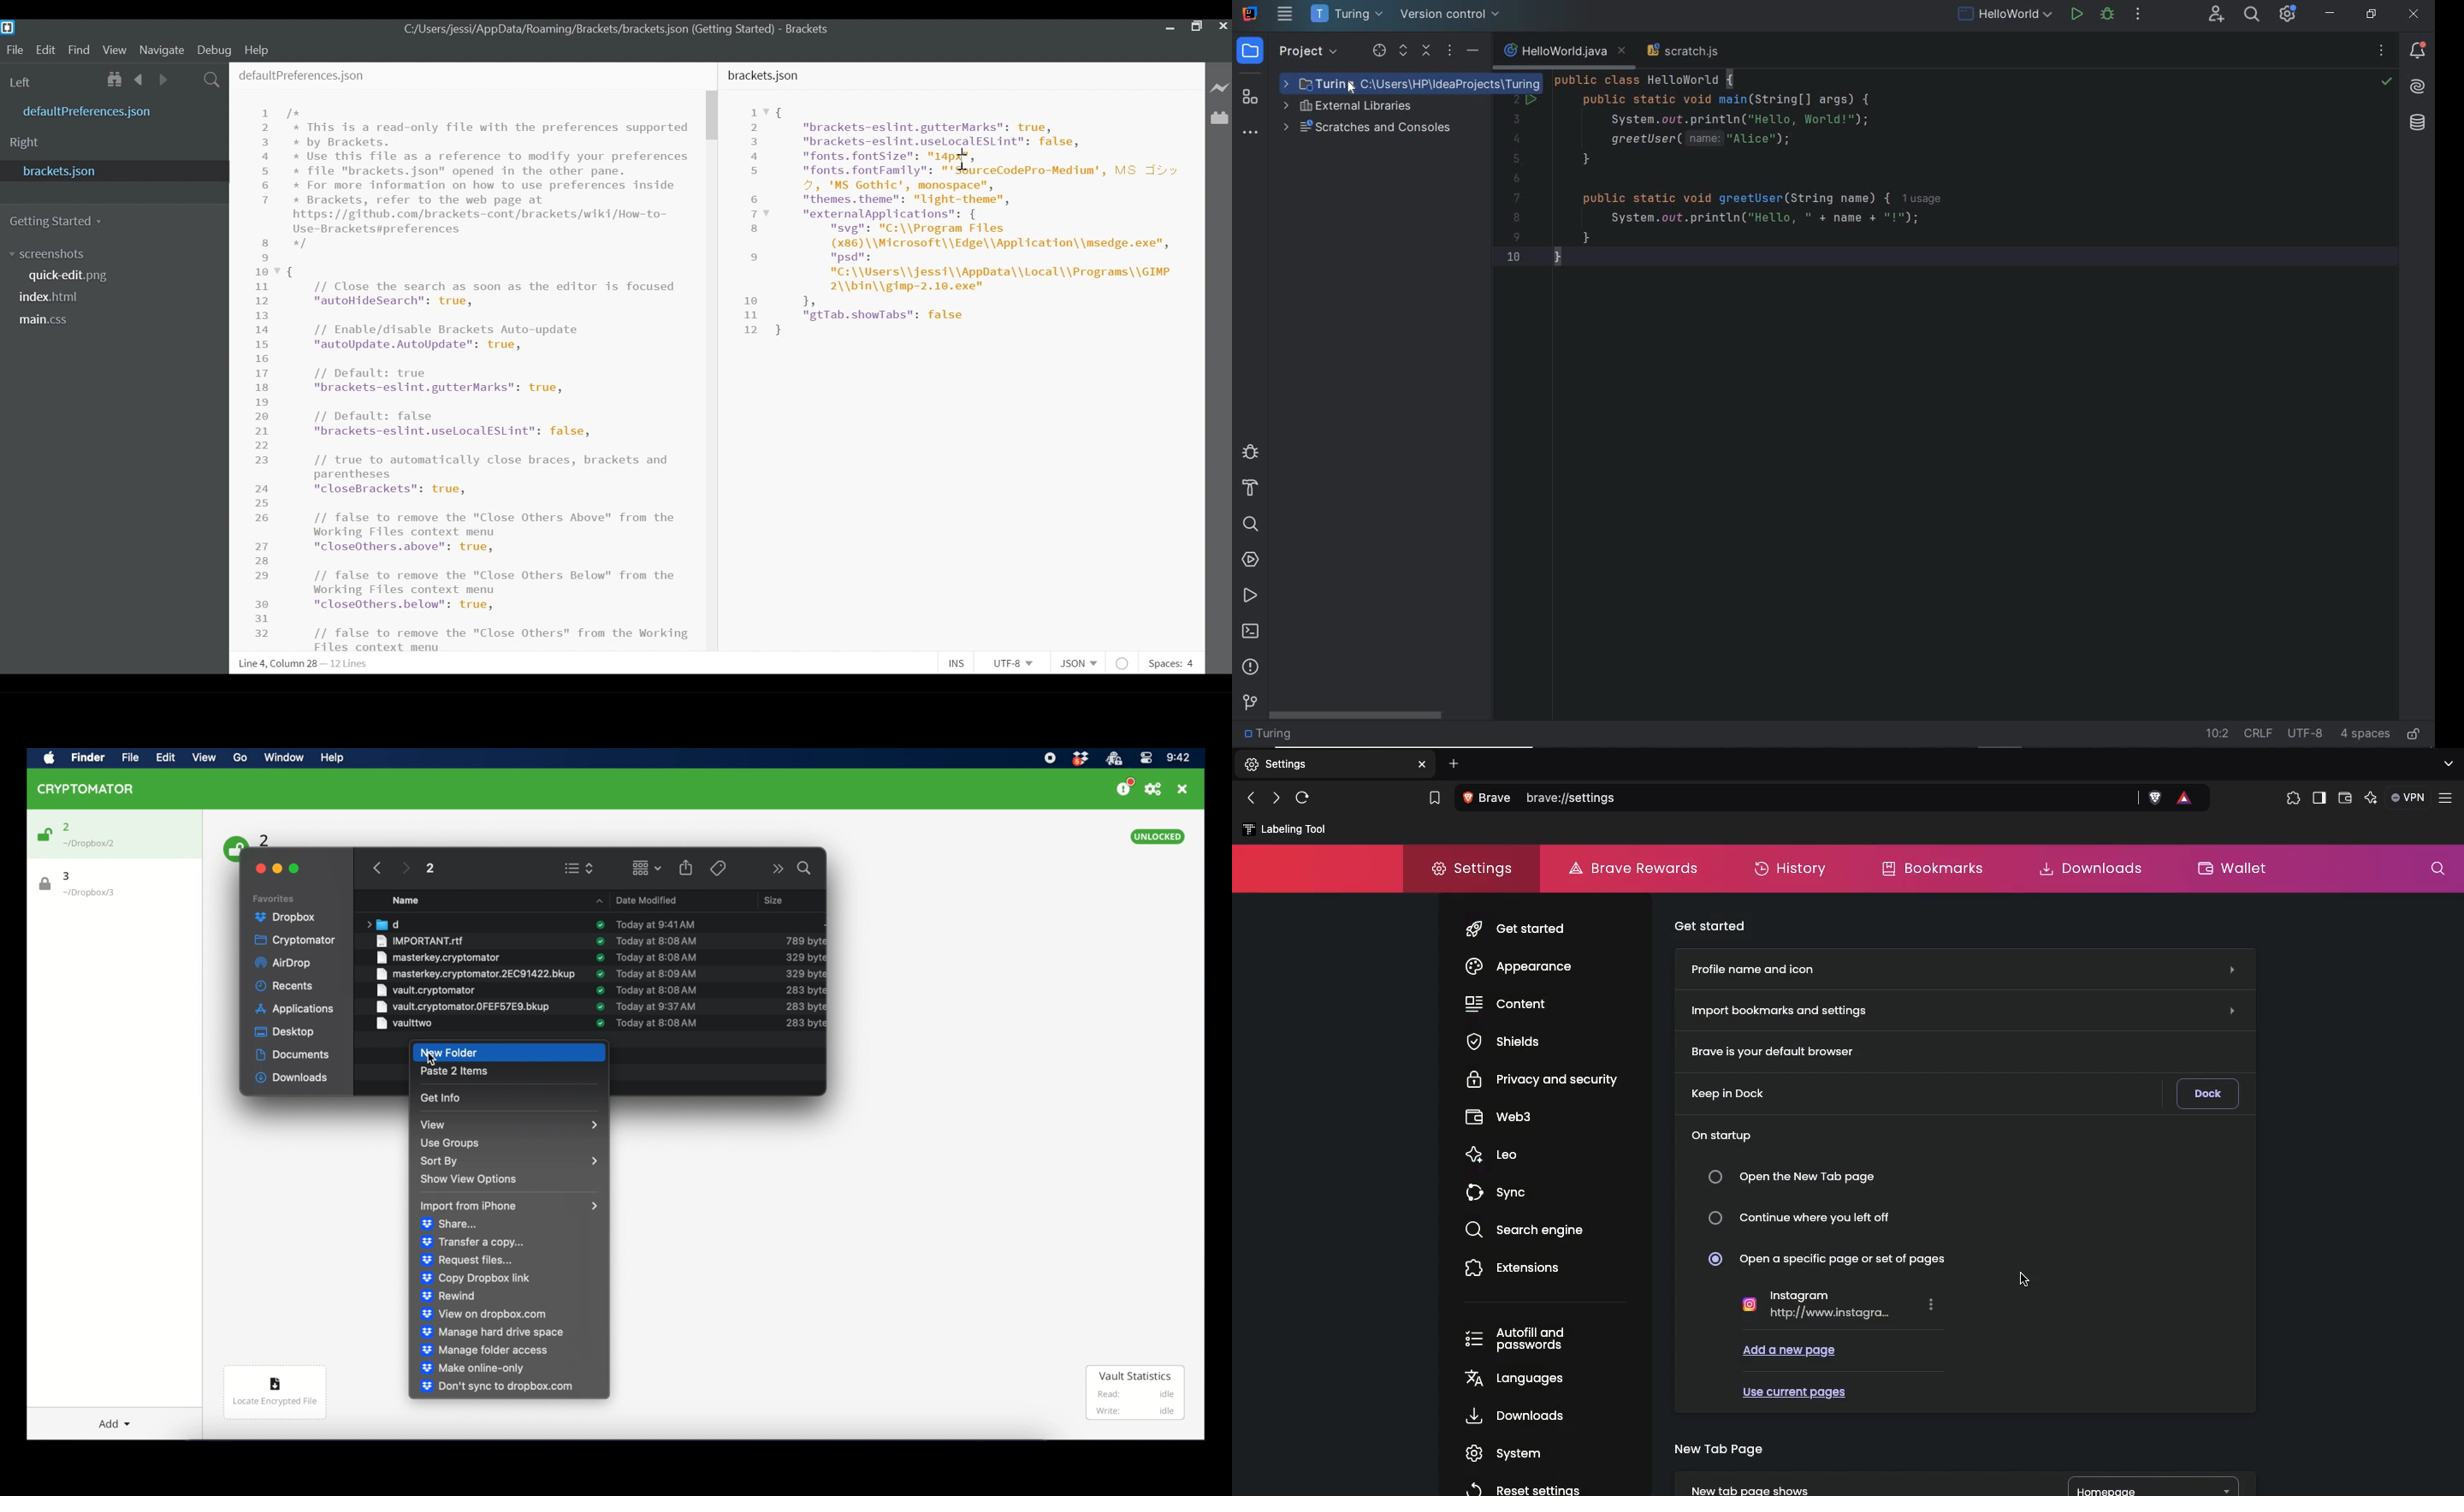 This screenshot has width=2464, height=1512. What do you see at coordinates (47, 50) in the screenshot?
I see `Edit` at bounding box center [47, 50].